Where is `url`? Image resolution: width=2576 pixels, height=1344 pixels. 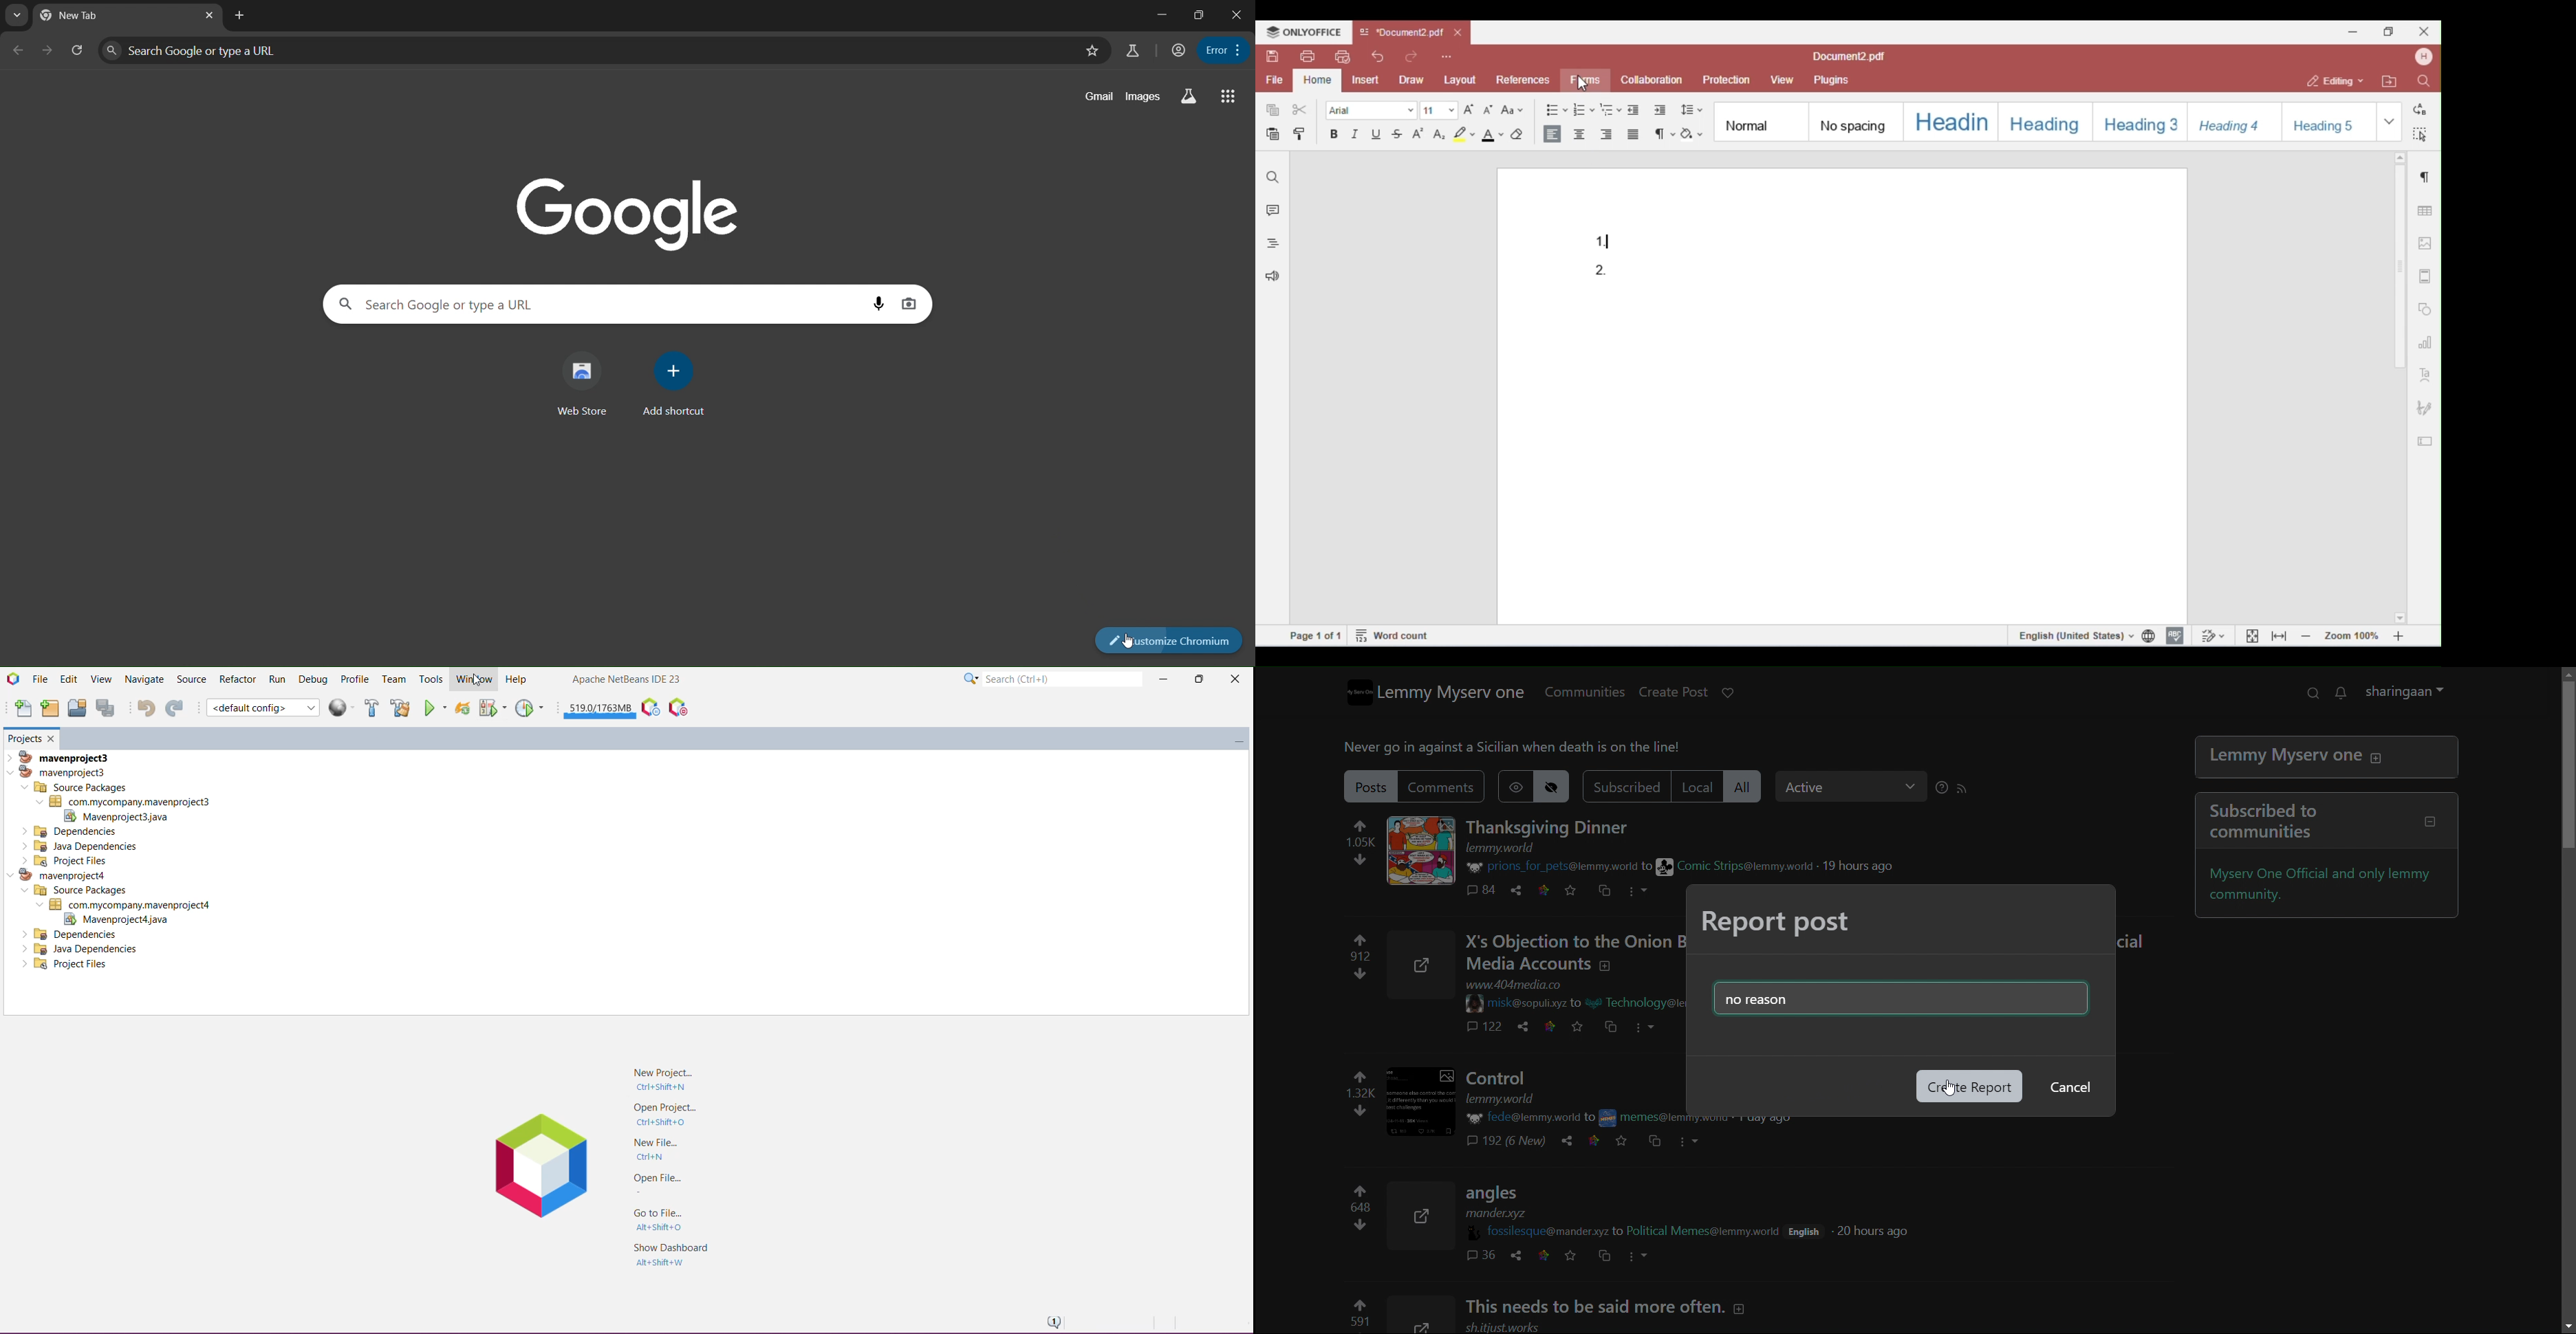
url is located at coordinates (1510, 1327).